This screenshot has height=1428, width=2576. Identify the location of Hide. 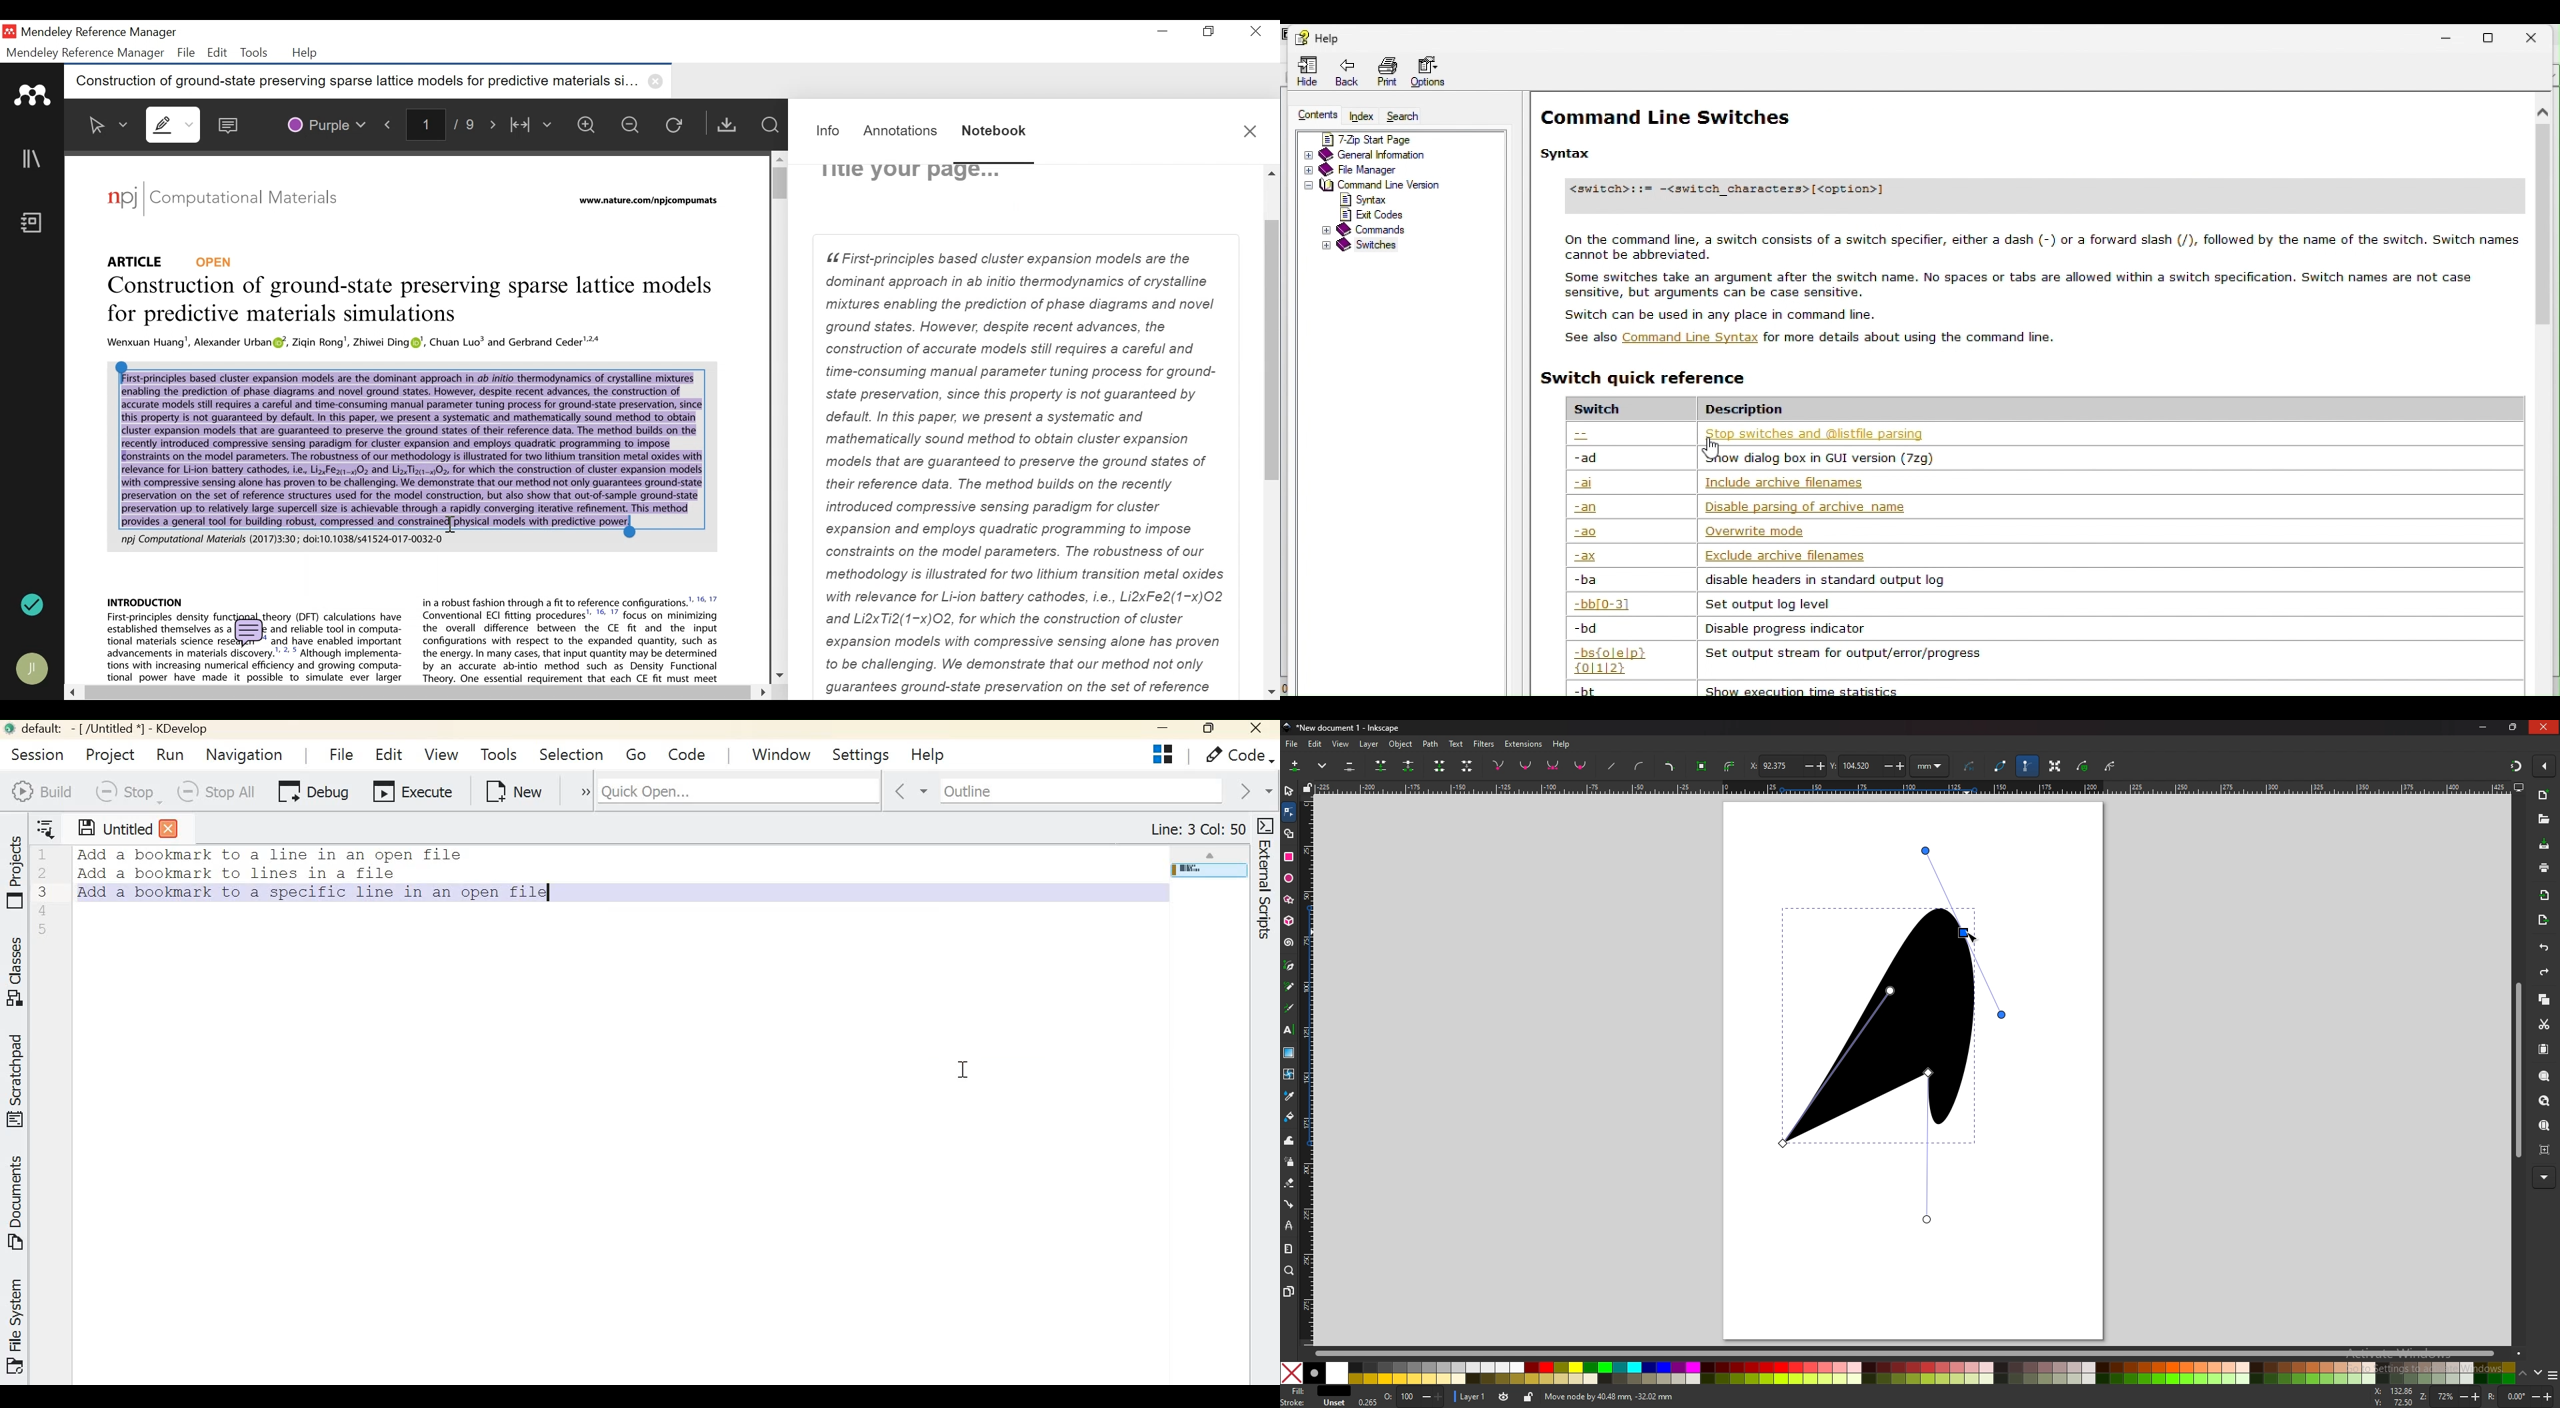
(1304, 70).